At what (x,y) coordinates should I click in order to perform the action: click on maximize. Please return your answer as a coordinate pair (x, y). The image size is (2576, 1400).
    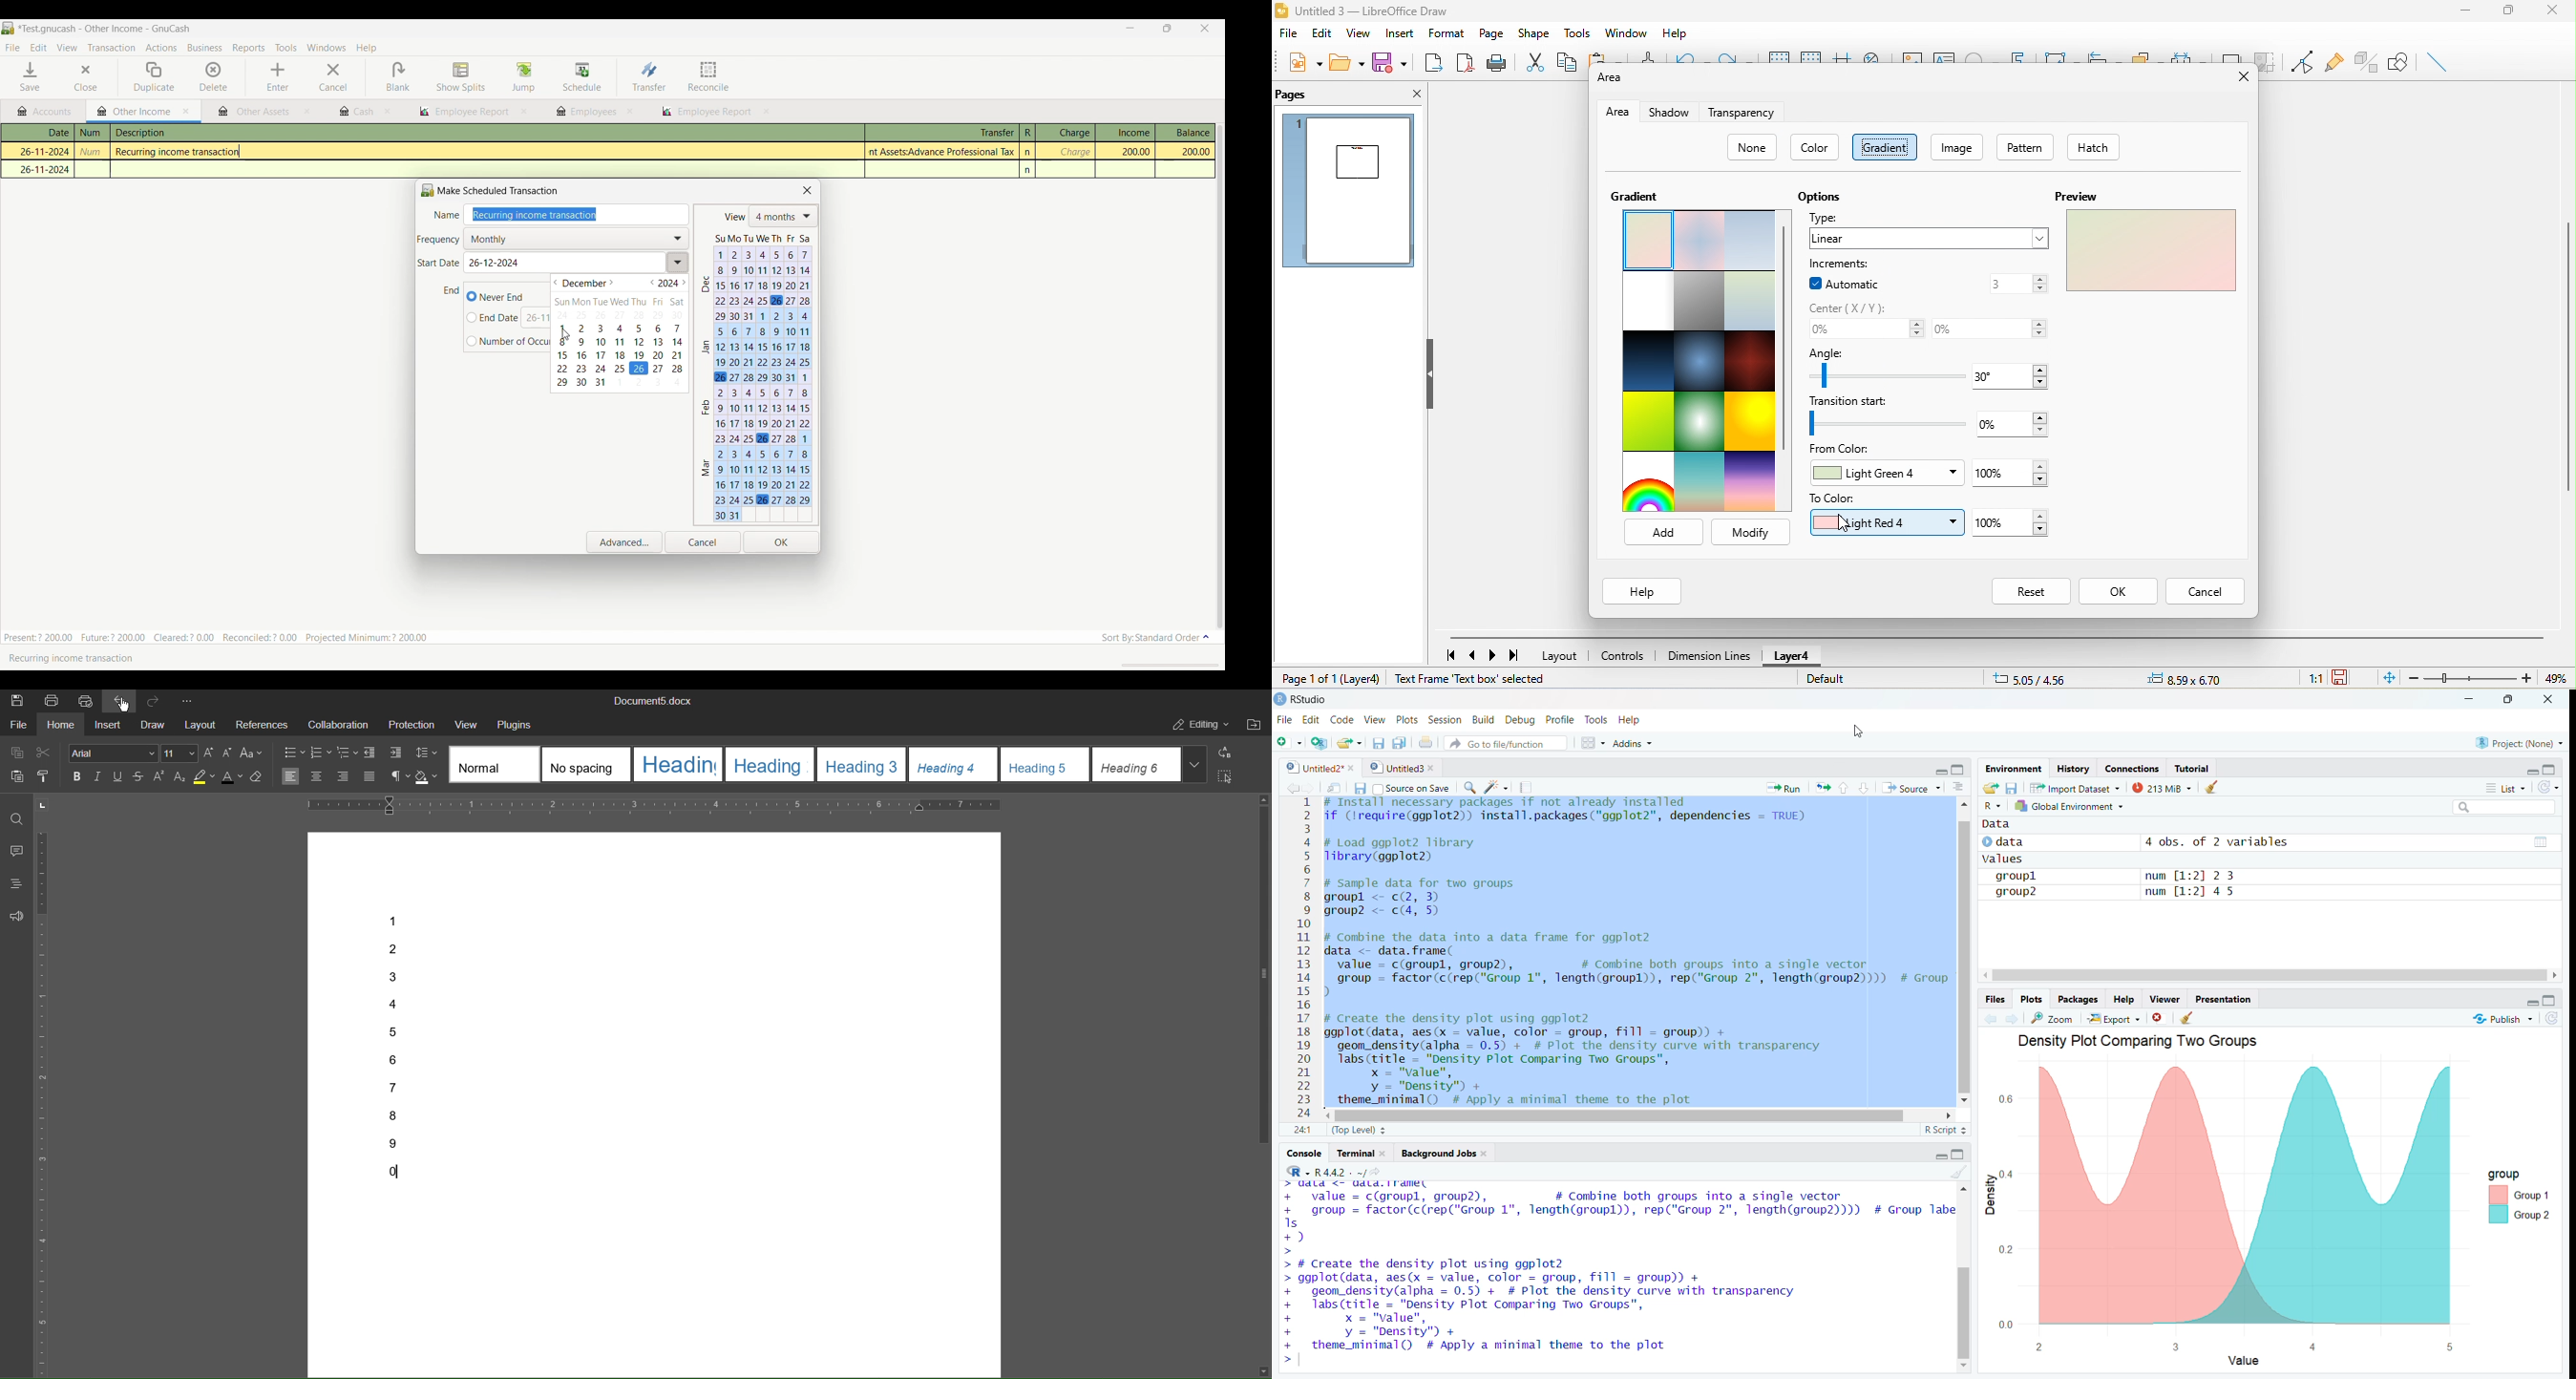
    Looking at the image, I should click on (2509, 700).